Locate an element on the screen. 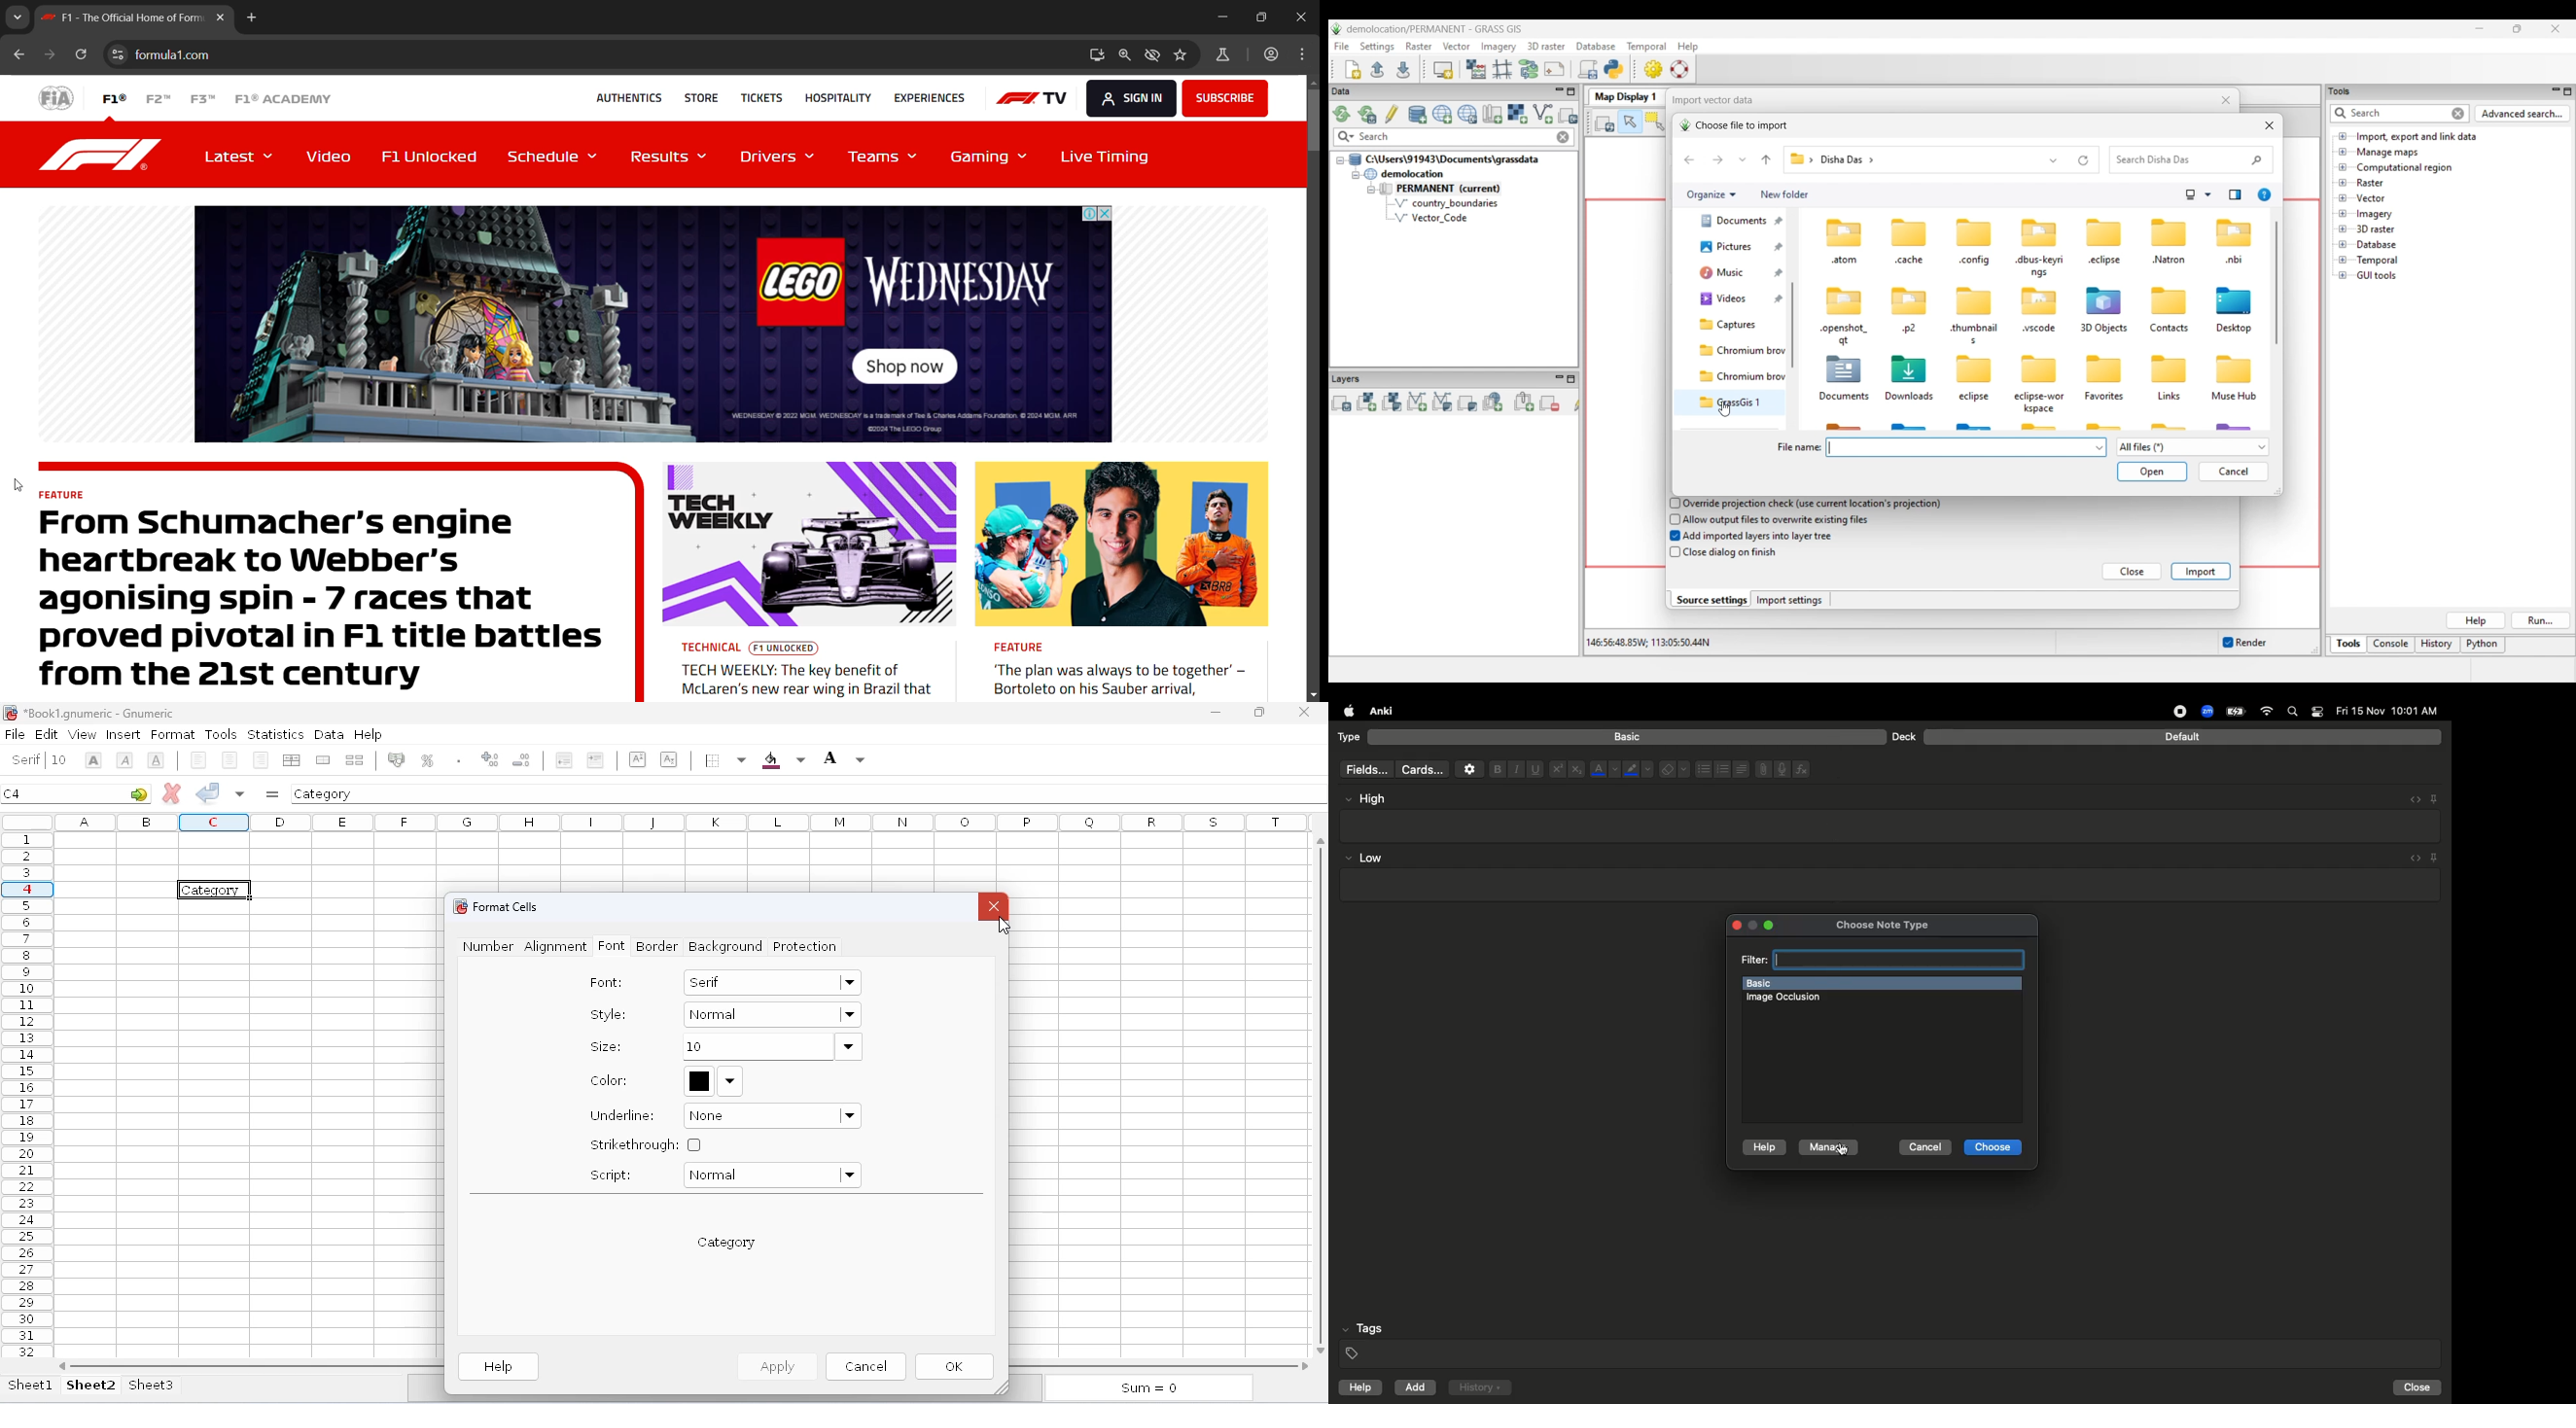 This screenshot has height=1428, width=2576. Font is located at coordinates (612, 949).